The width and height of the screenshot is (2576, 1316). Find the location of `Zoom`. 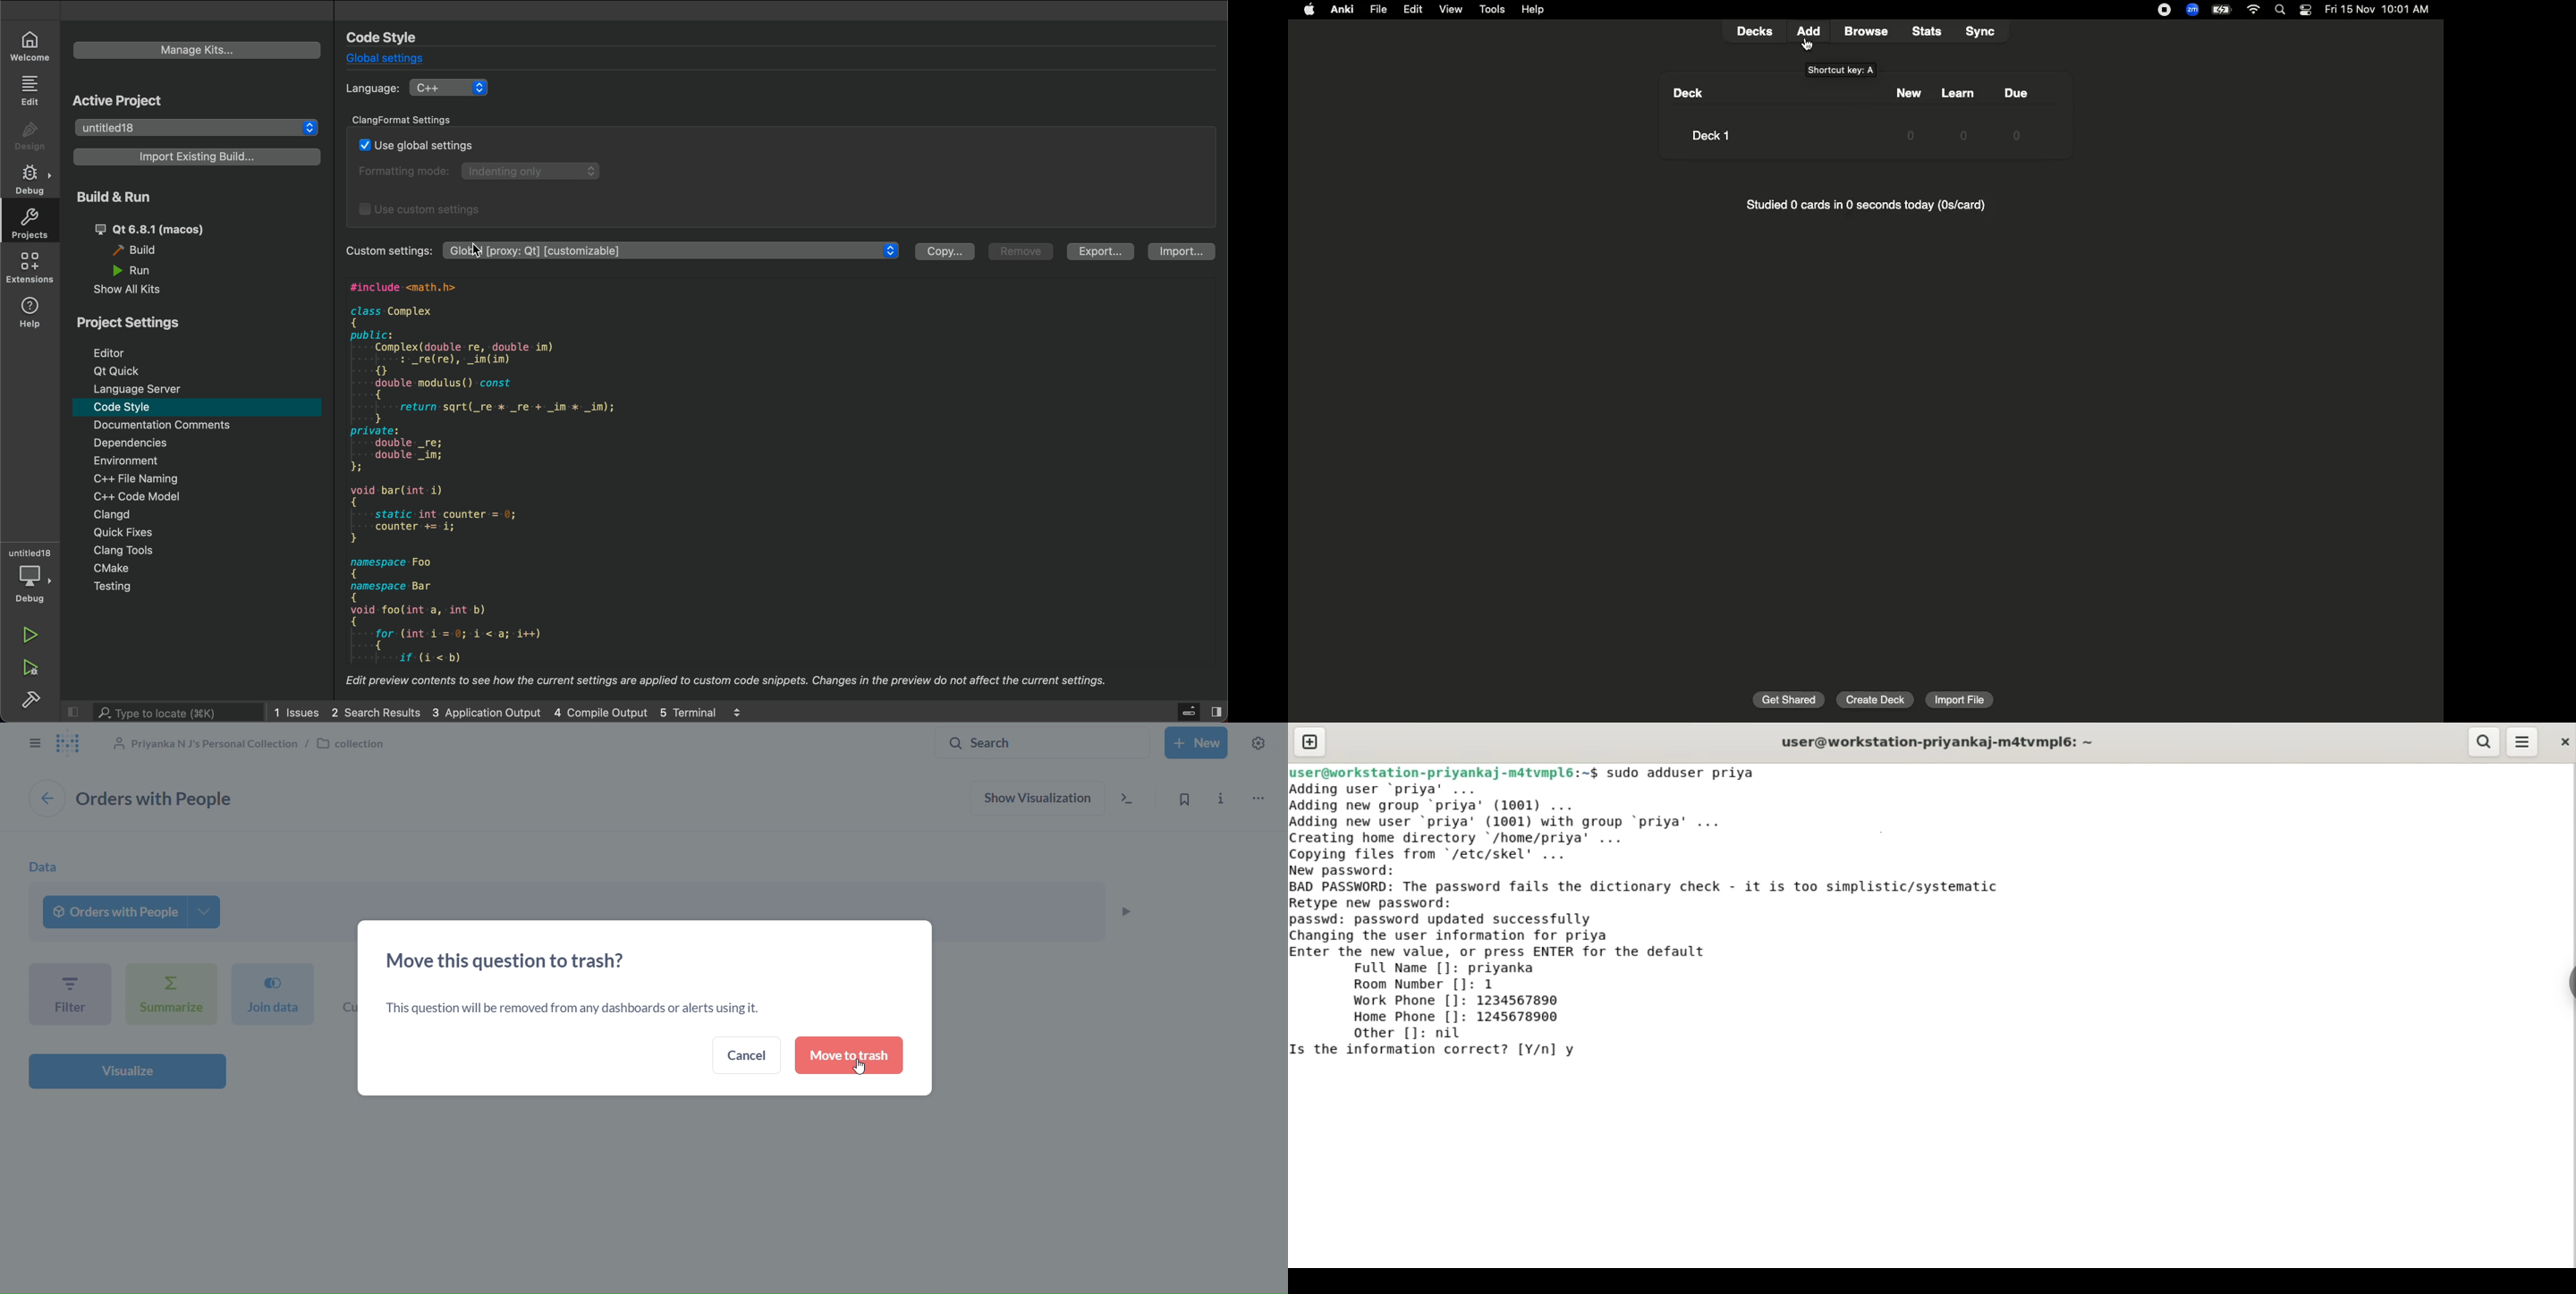

Zoom is located at coordinates (2191, 10).